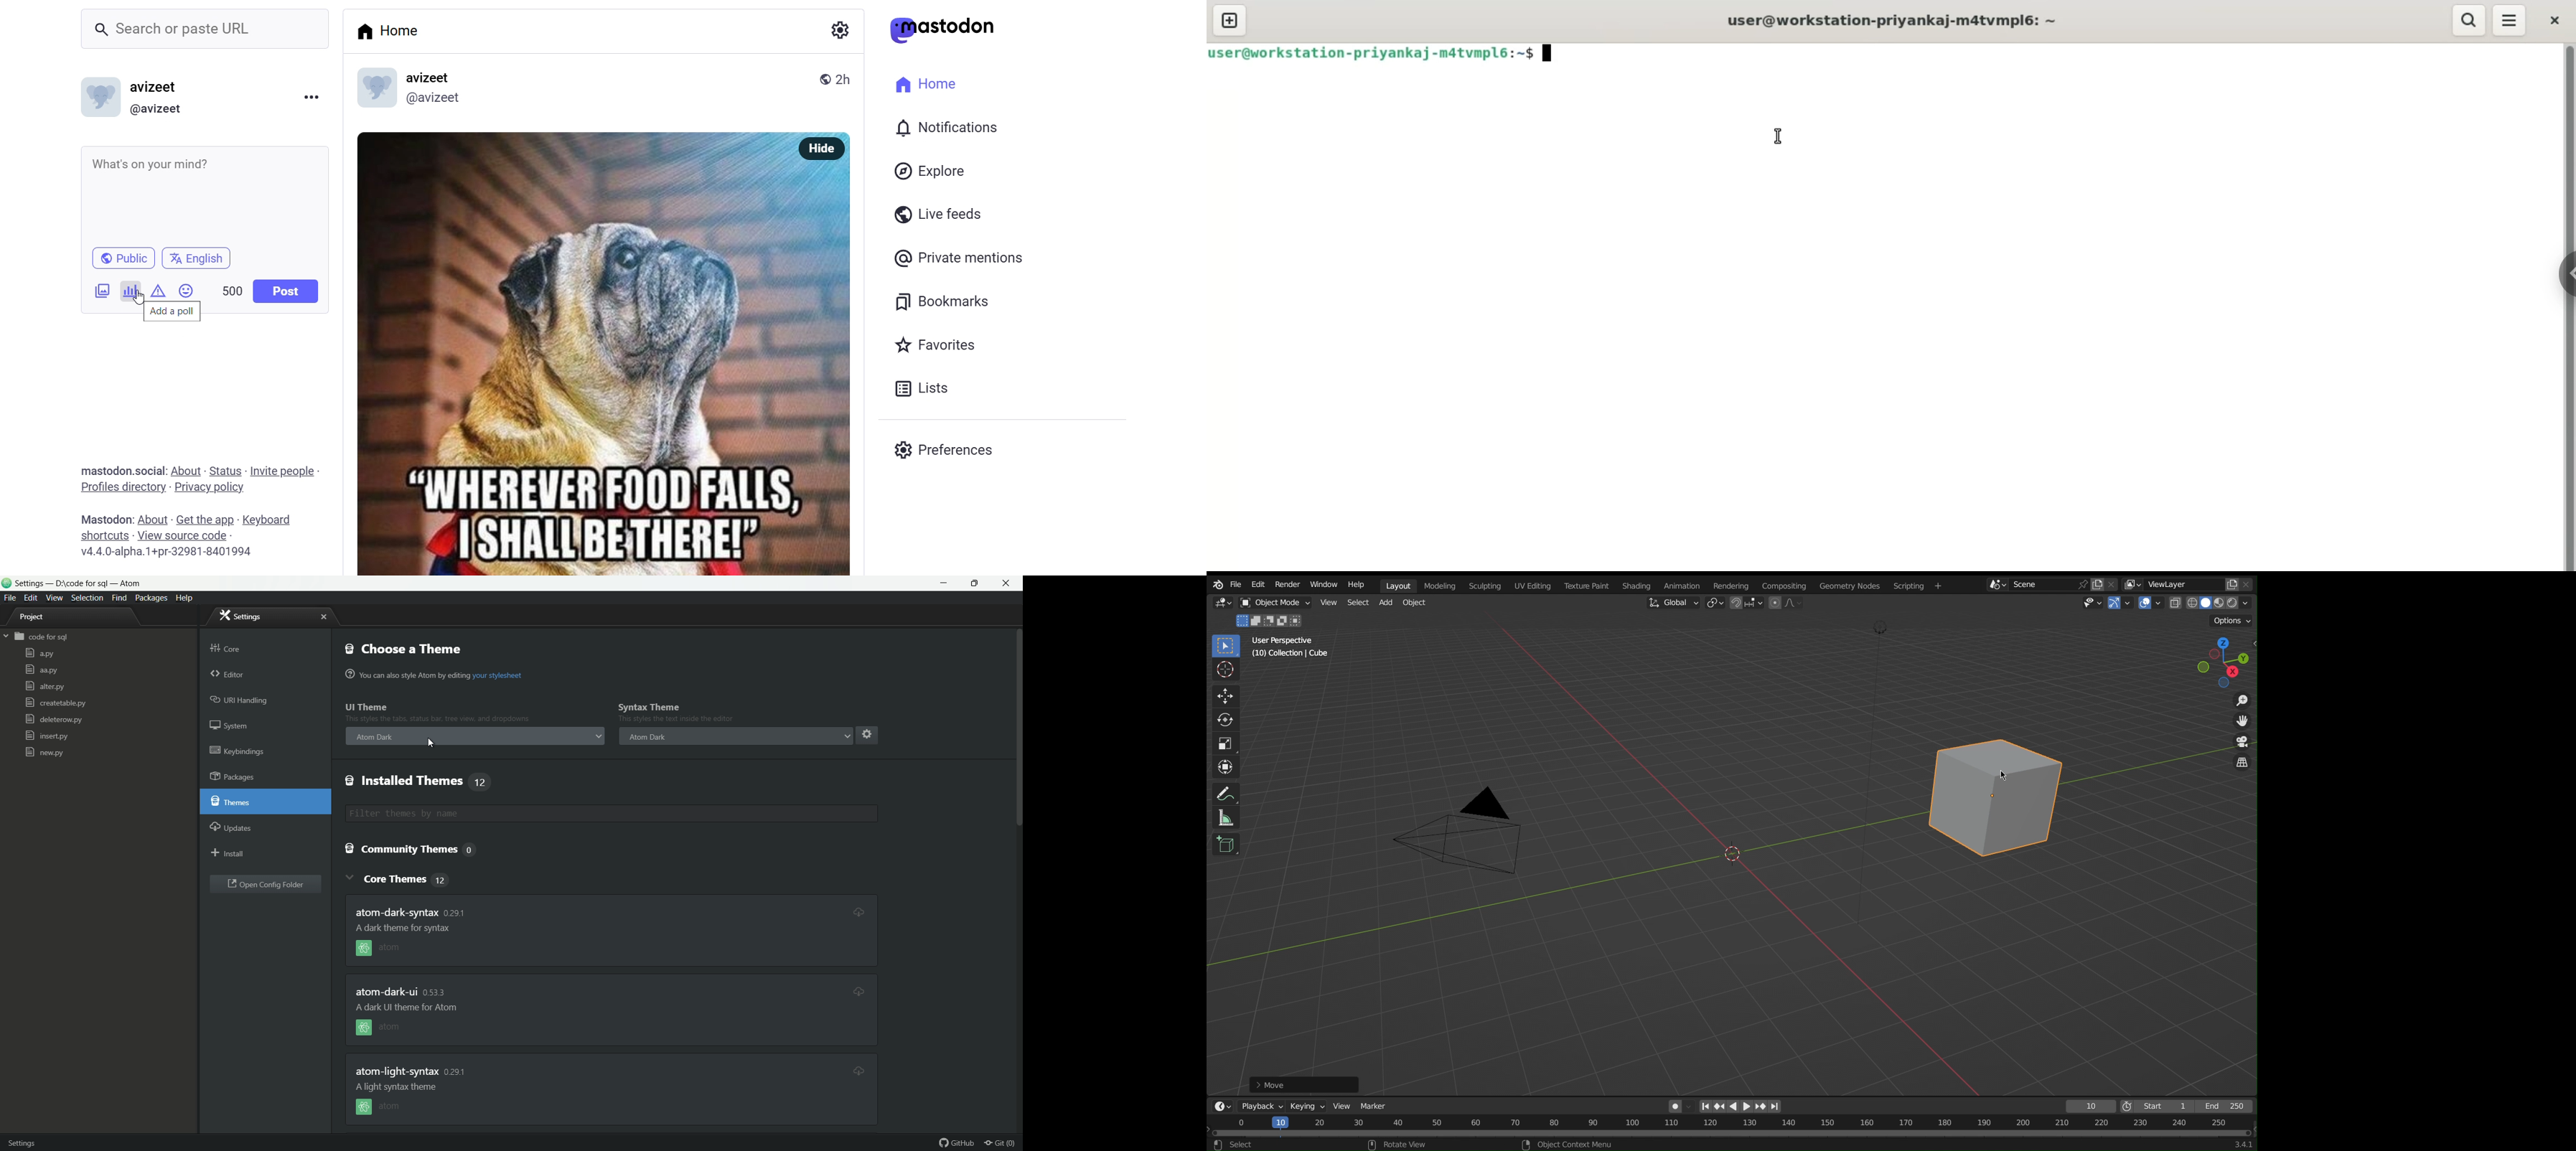  What do you see at coordinates (97, 100) in the screenshot?
I see `id` at bounding box center [97, 100].